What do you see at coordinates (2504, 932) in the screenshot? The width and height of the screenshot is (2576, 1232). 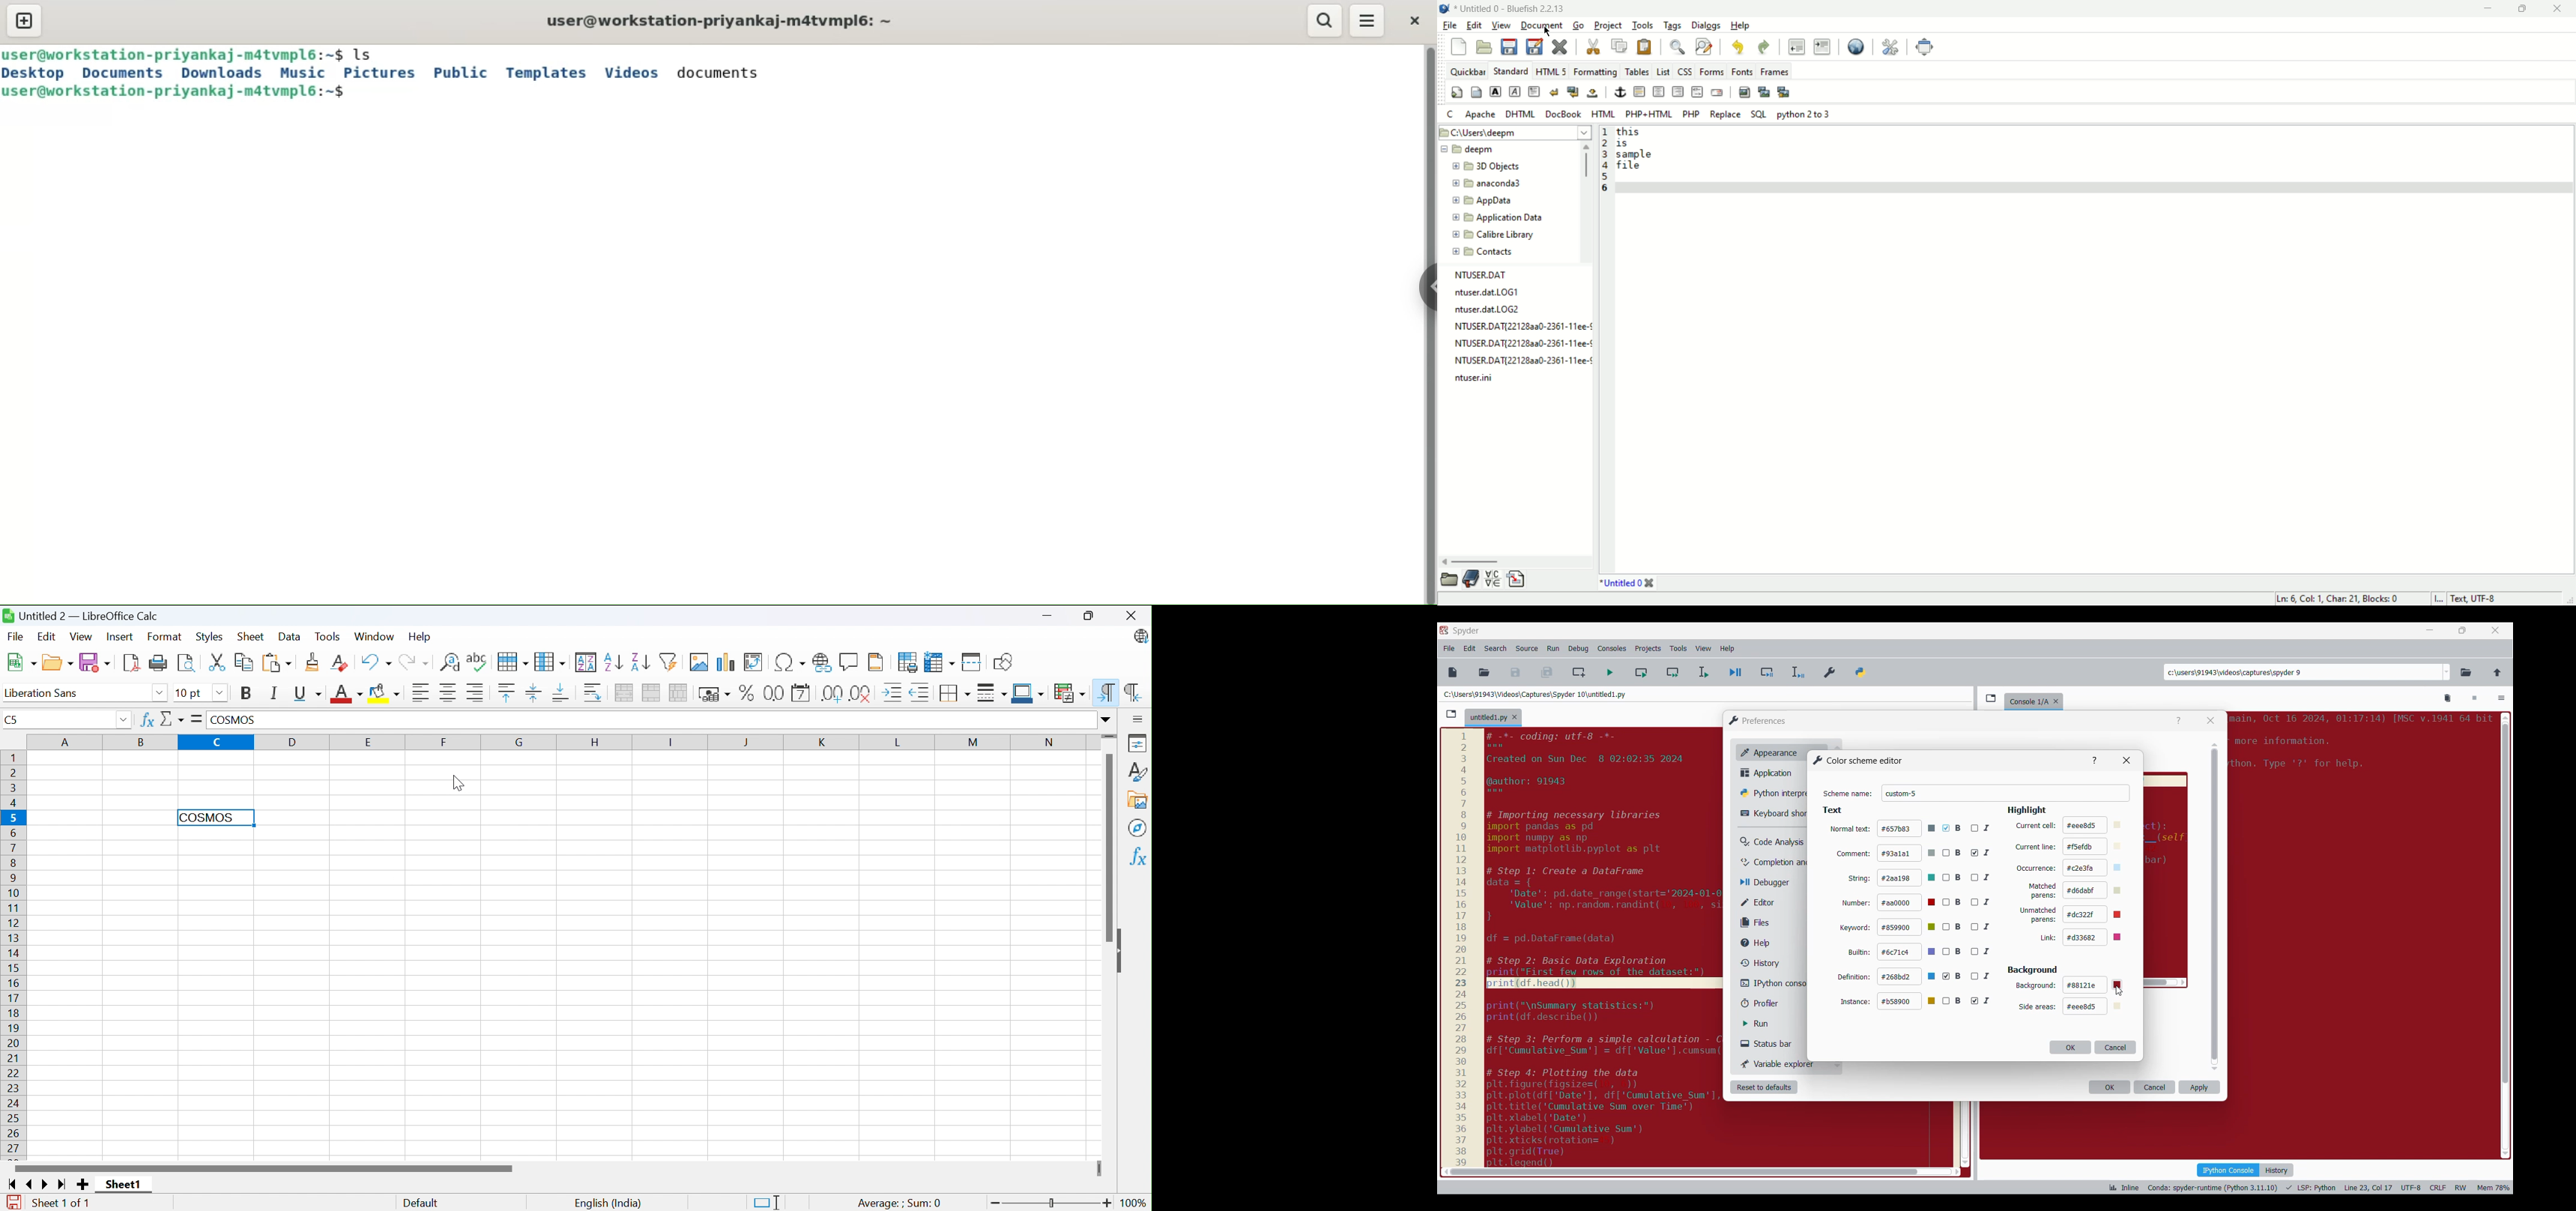 I see `scroll bar` at bounding box center [2504, 932].